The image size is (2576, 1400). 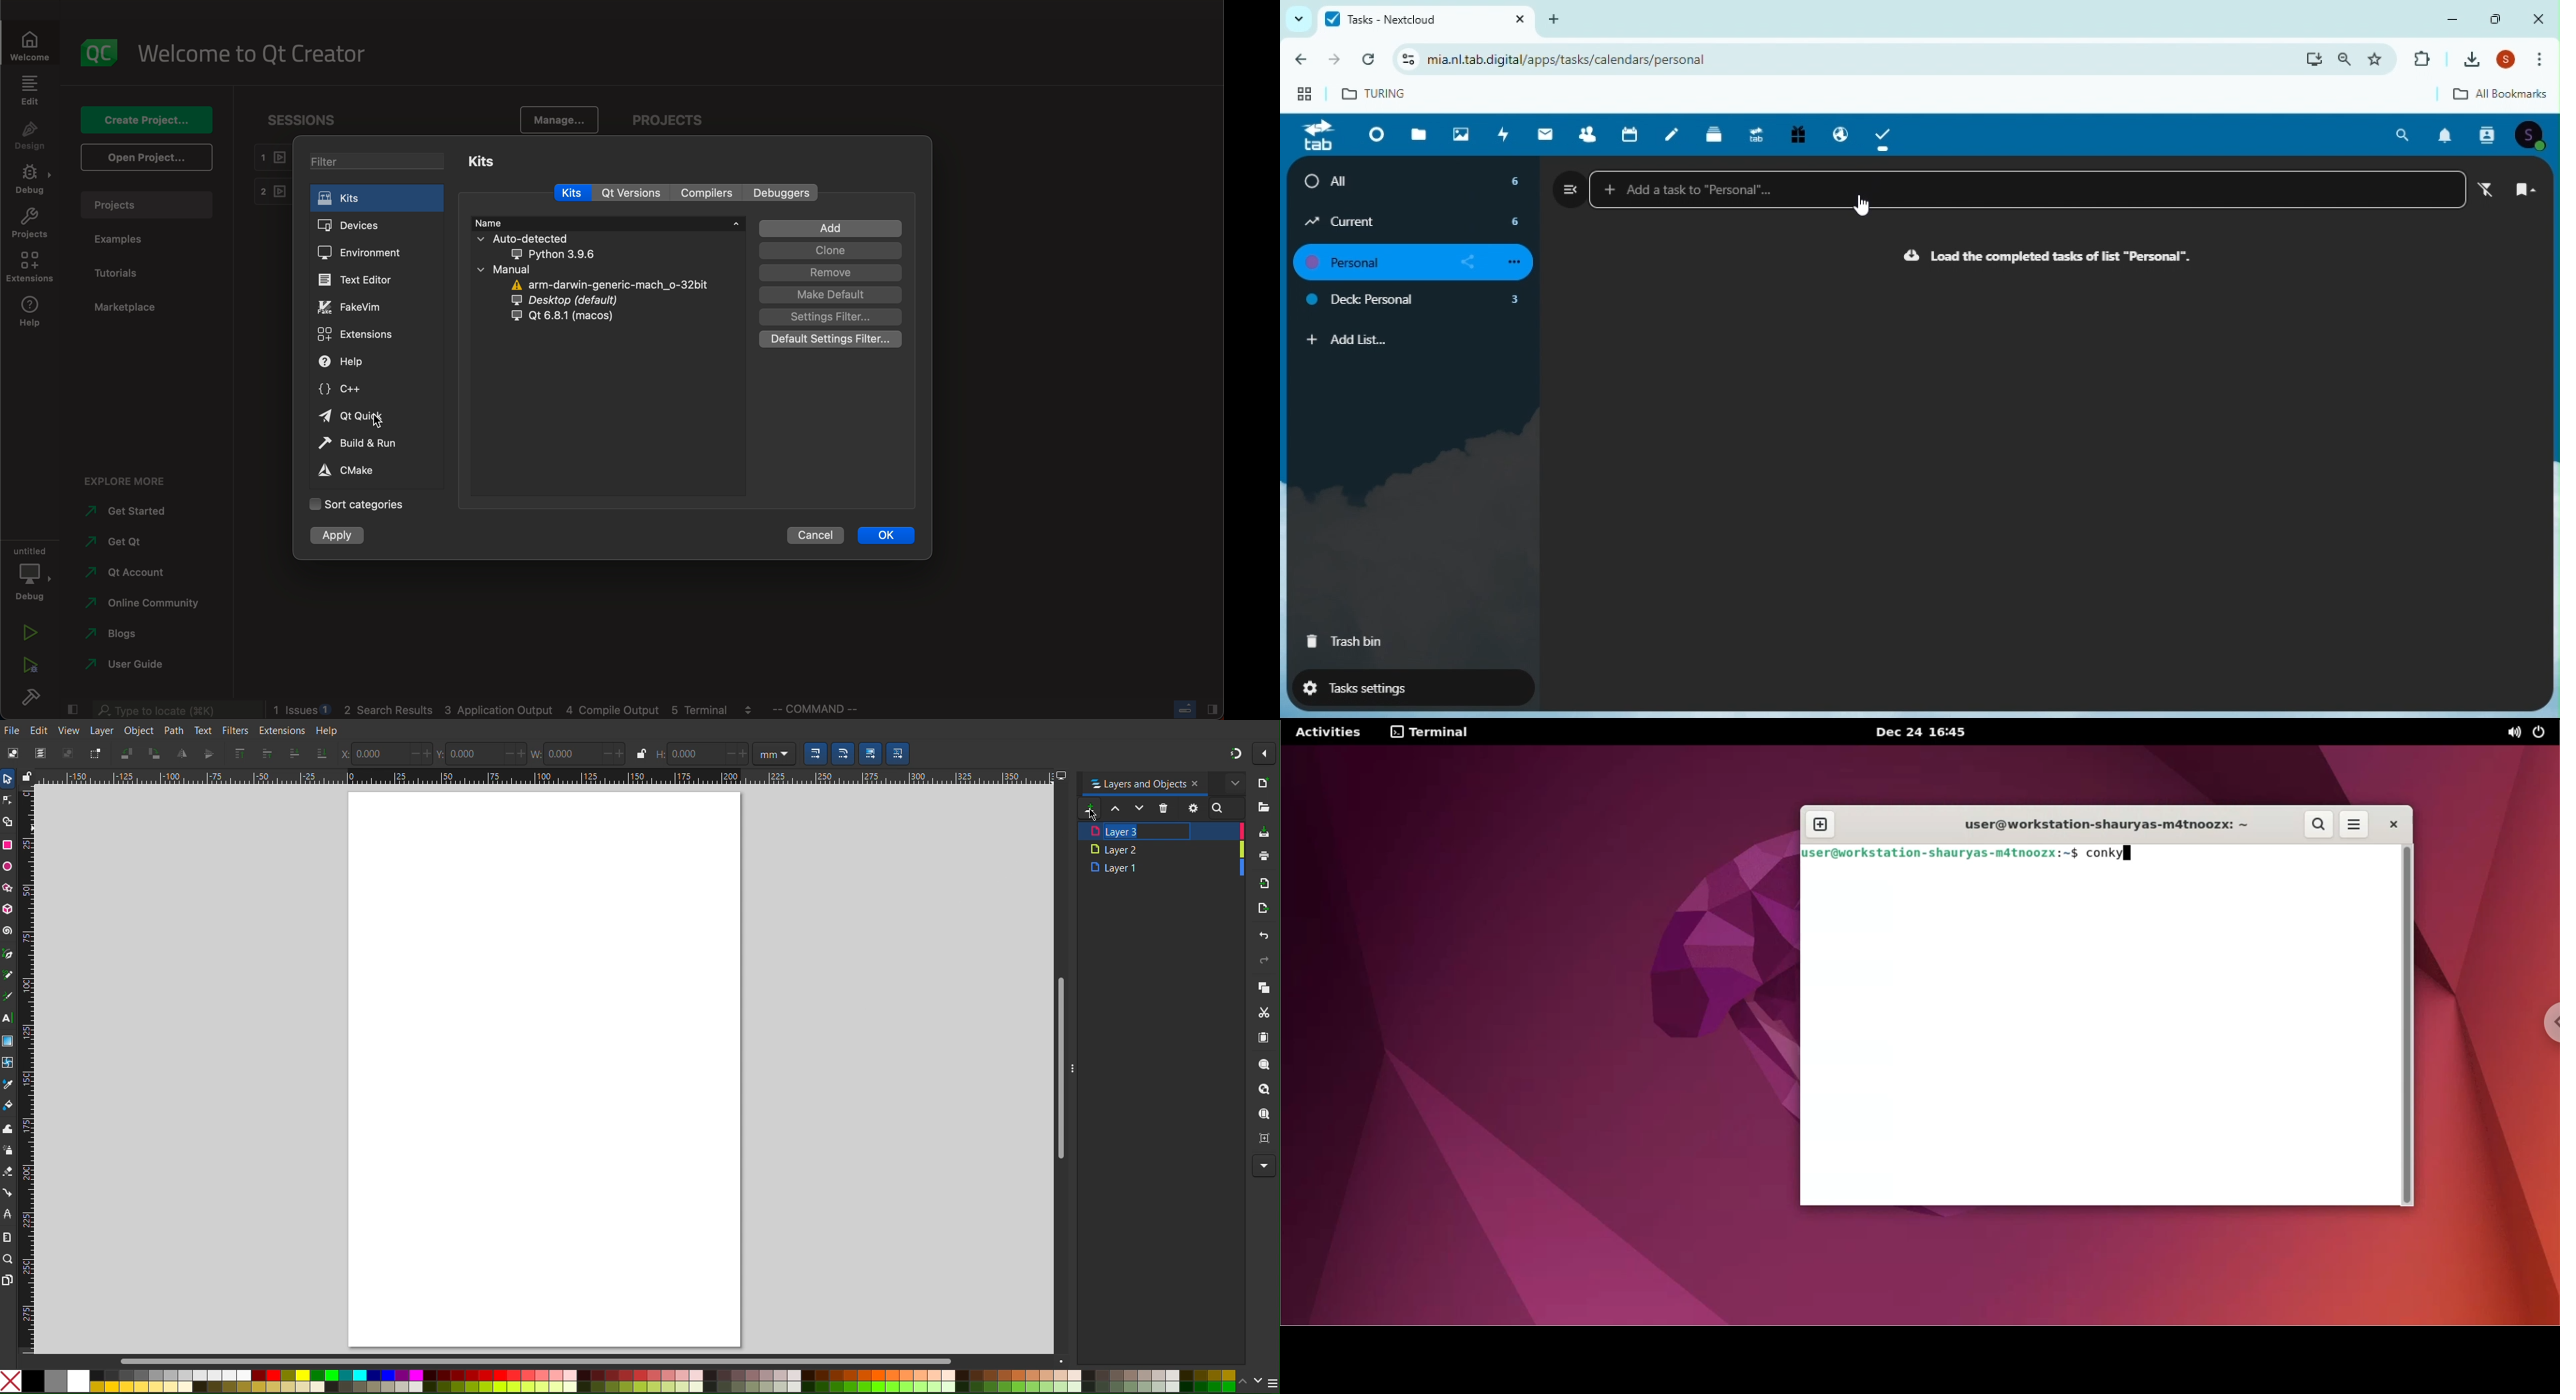 I want to click on Notes, so click(x=1676, y=133).